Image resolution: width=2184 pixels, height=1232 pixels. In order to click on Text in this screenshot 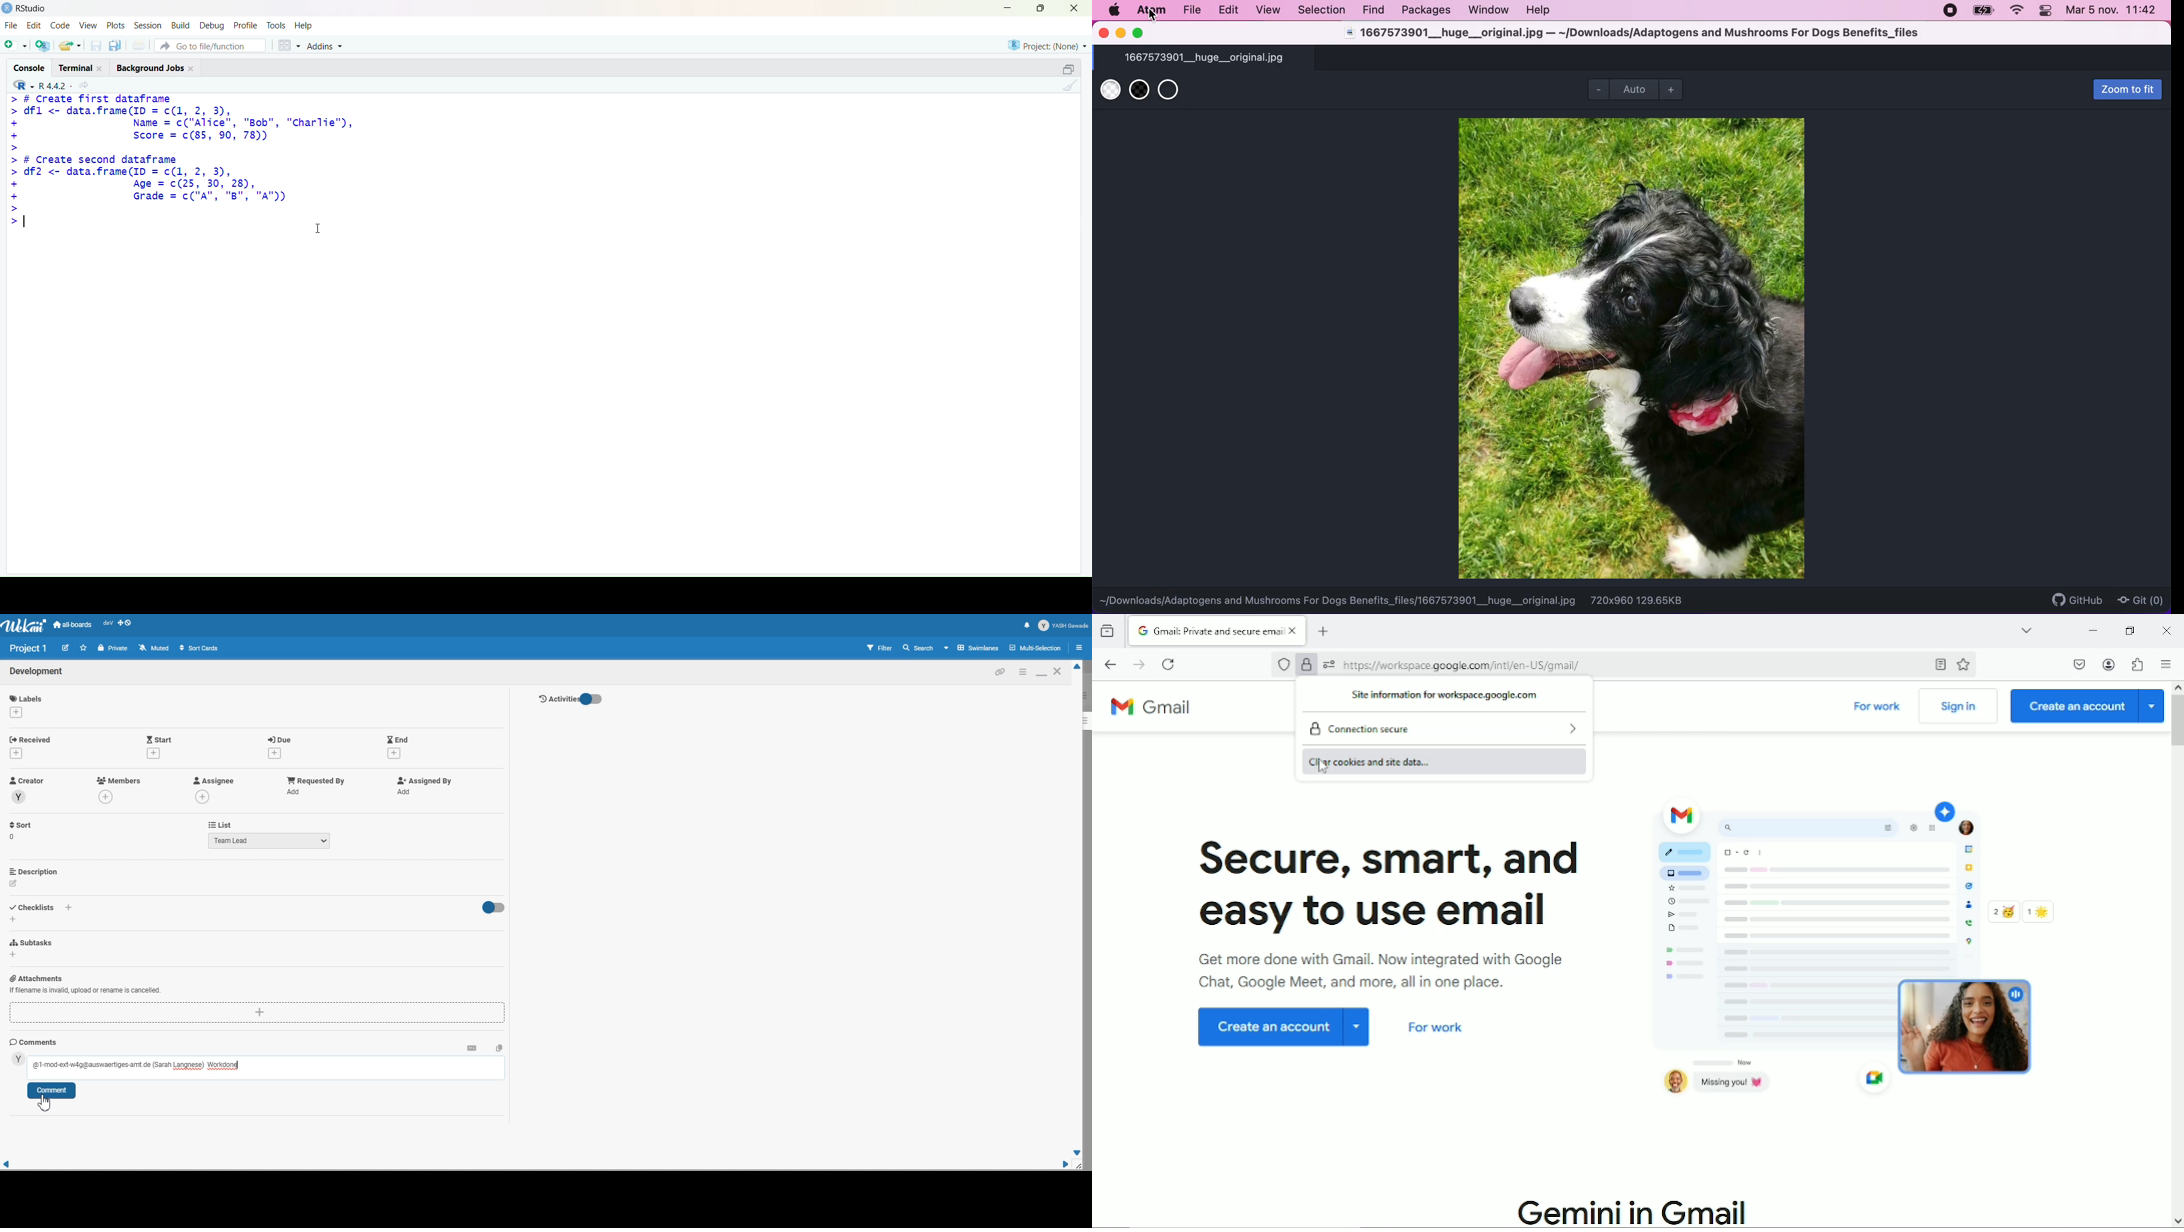, I will do `click(37, 672)`.